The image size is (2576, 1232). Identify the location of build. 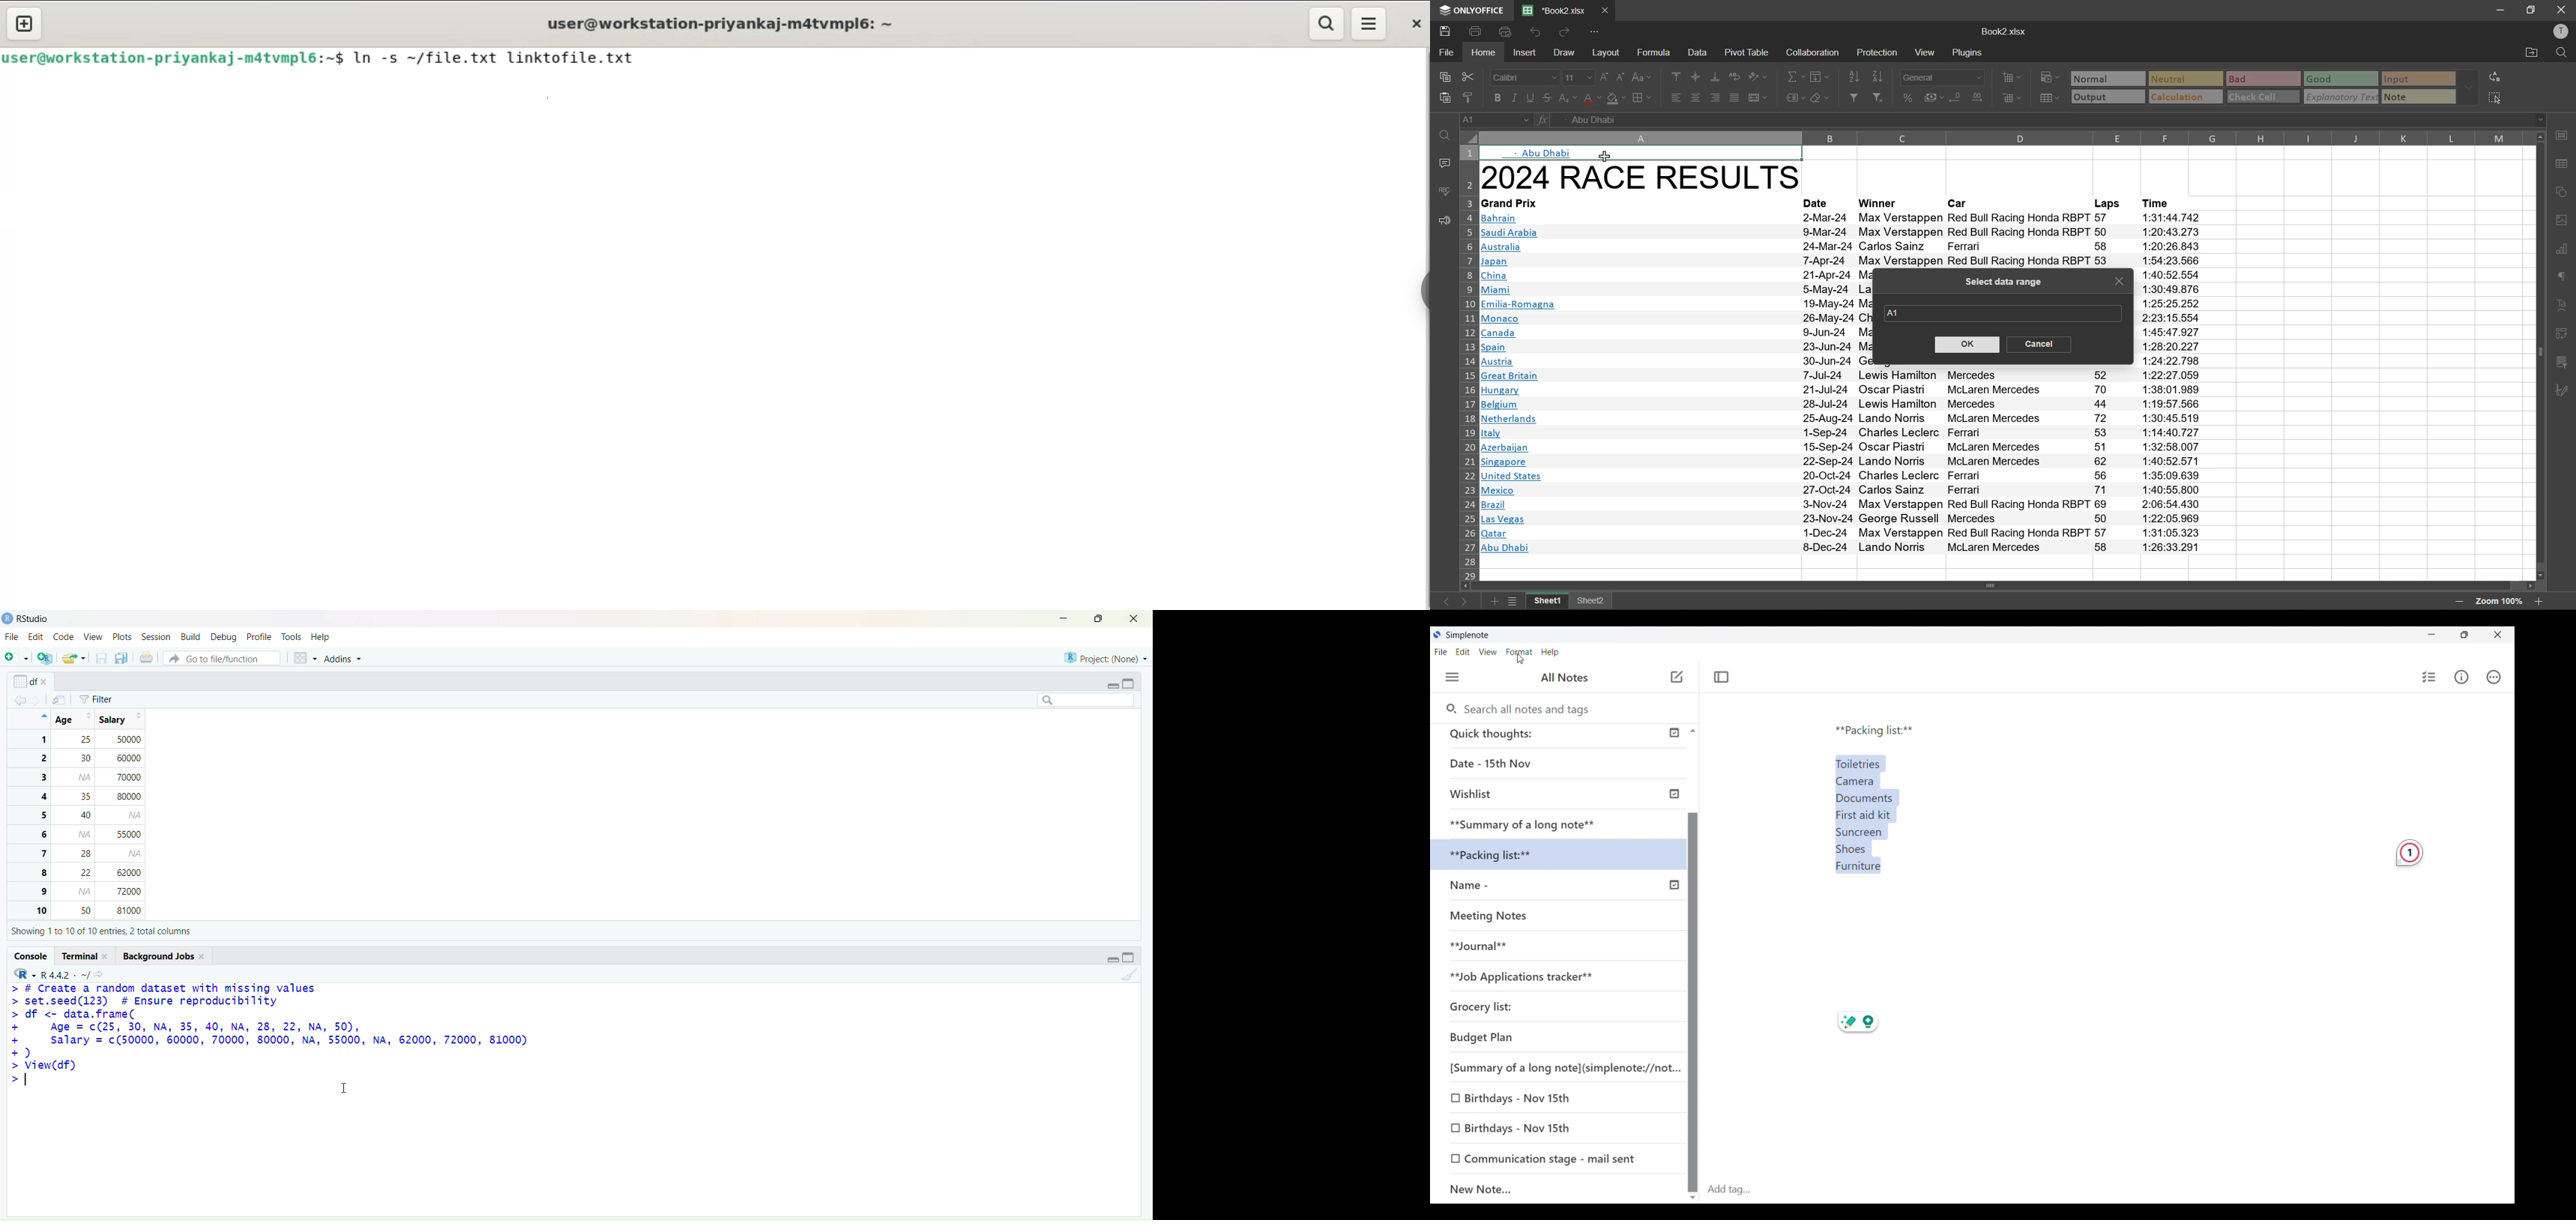
(190, 636).